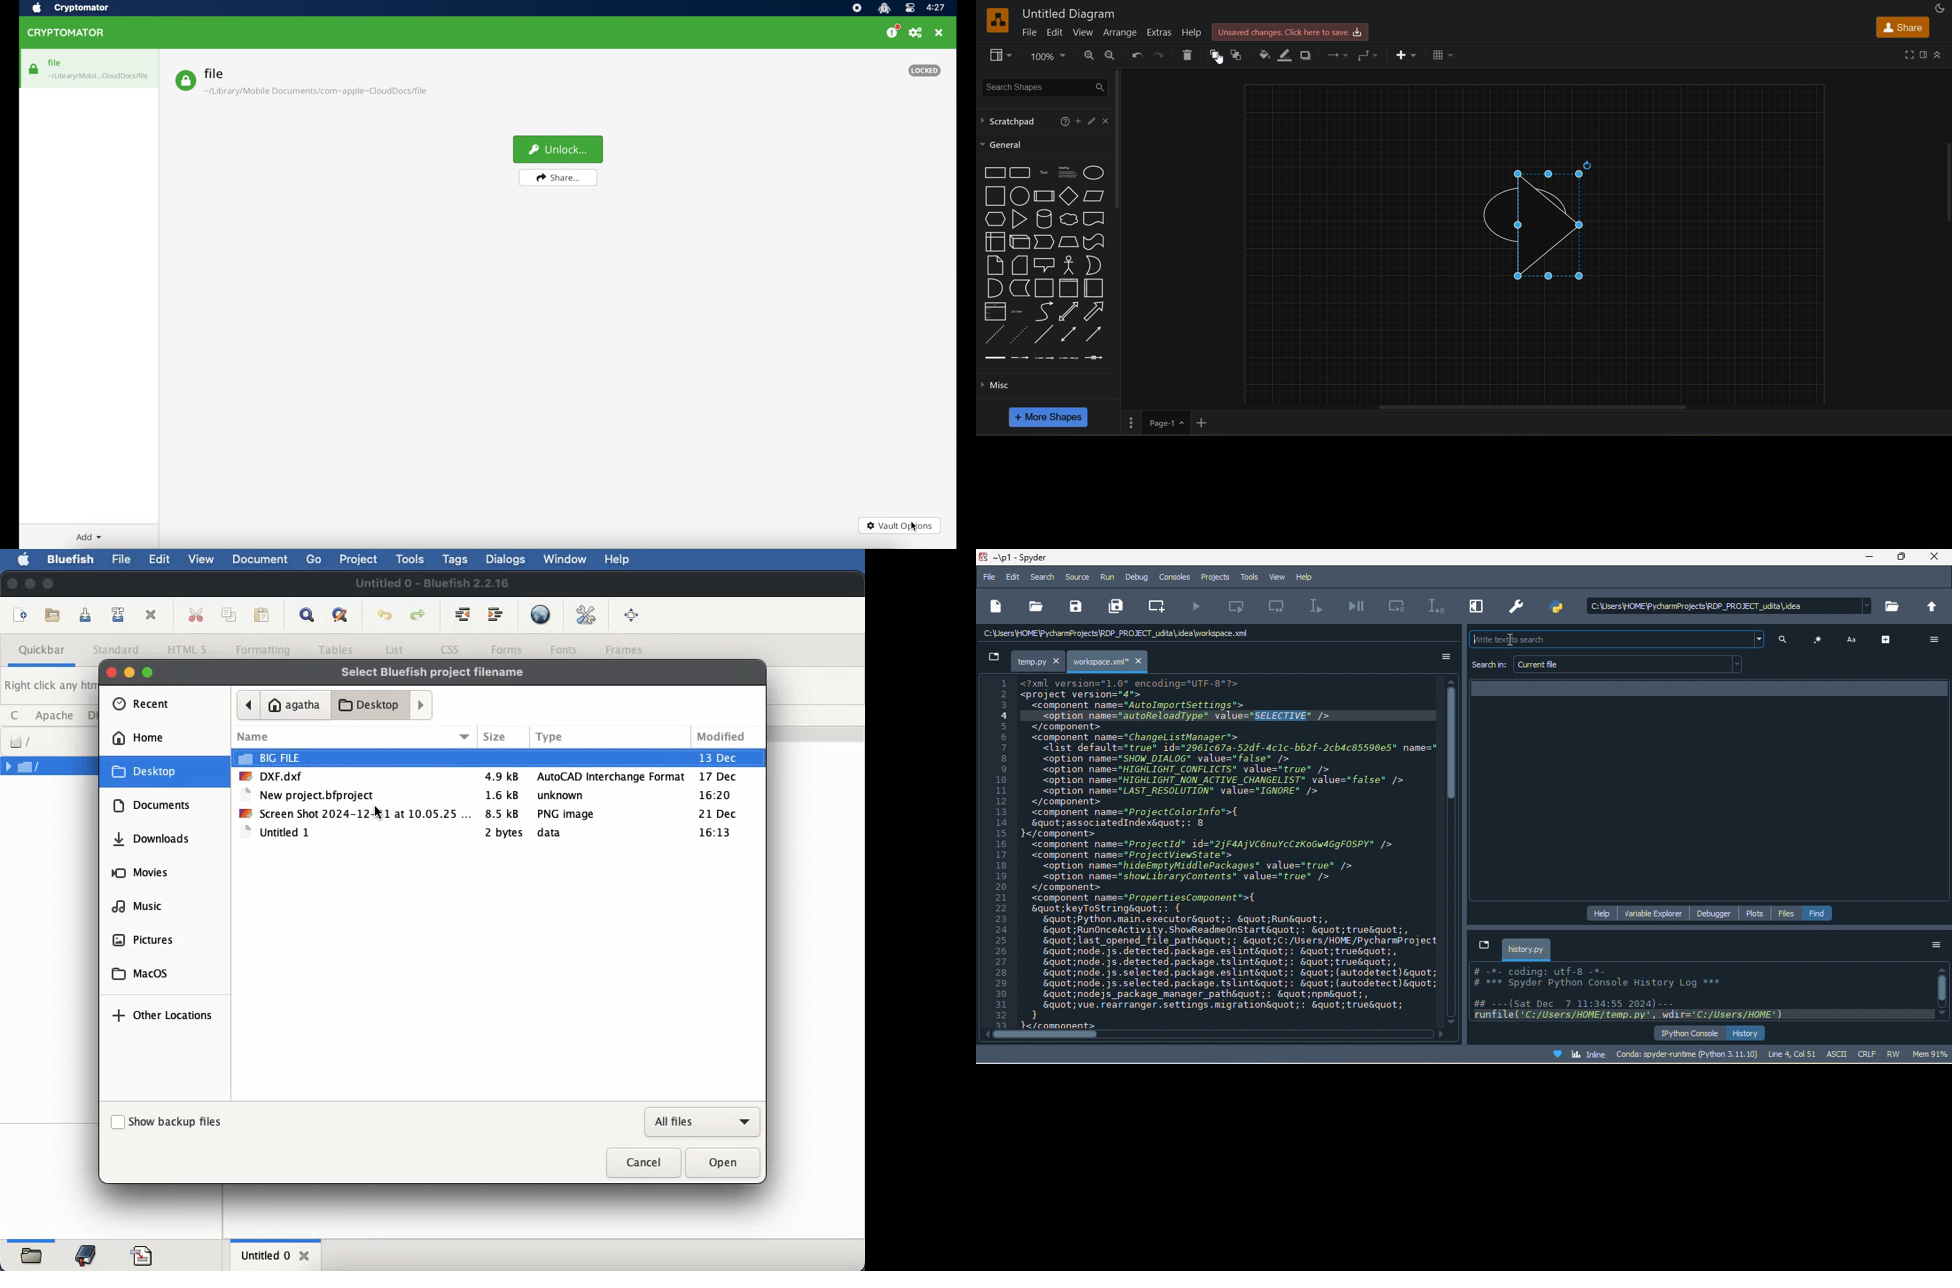 The image size is (1960, 1288). I want to click on maximise, so click(146, 670).